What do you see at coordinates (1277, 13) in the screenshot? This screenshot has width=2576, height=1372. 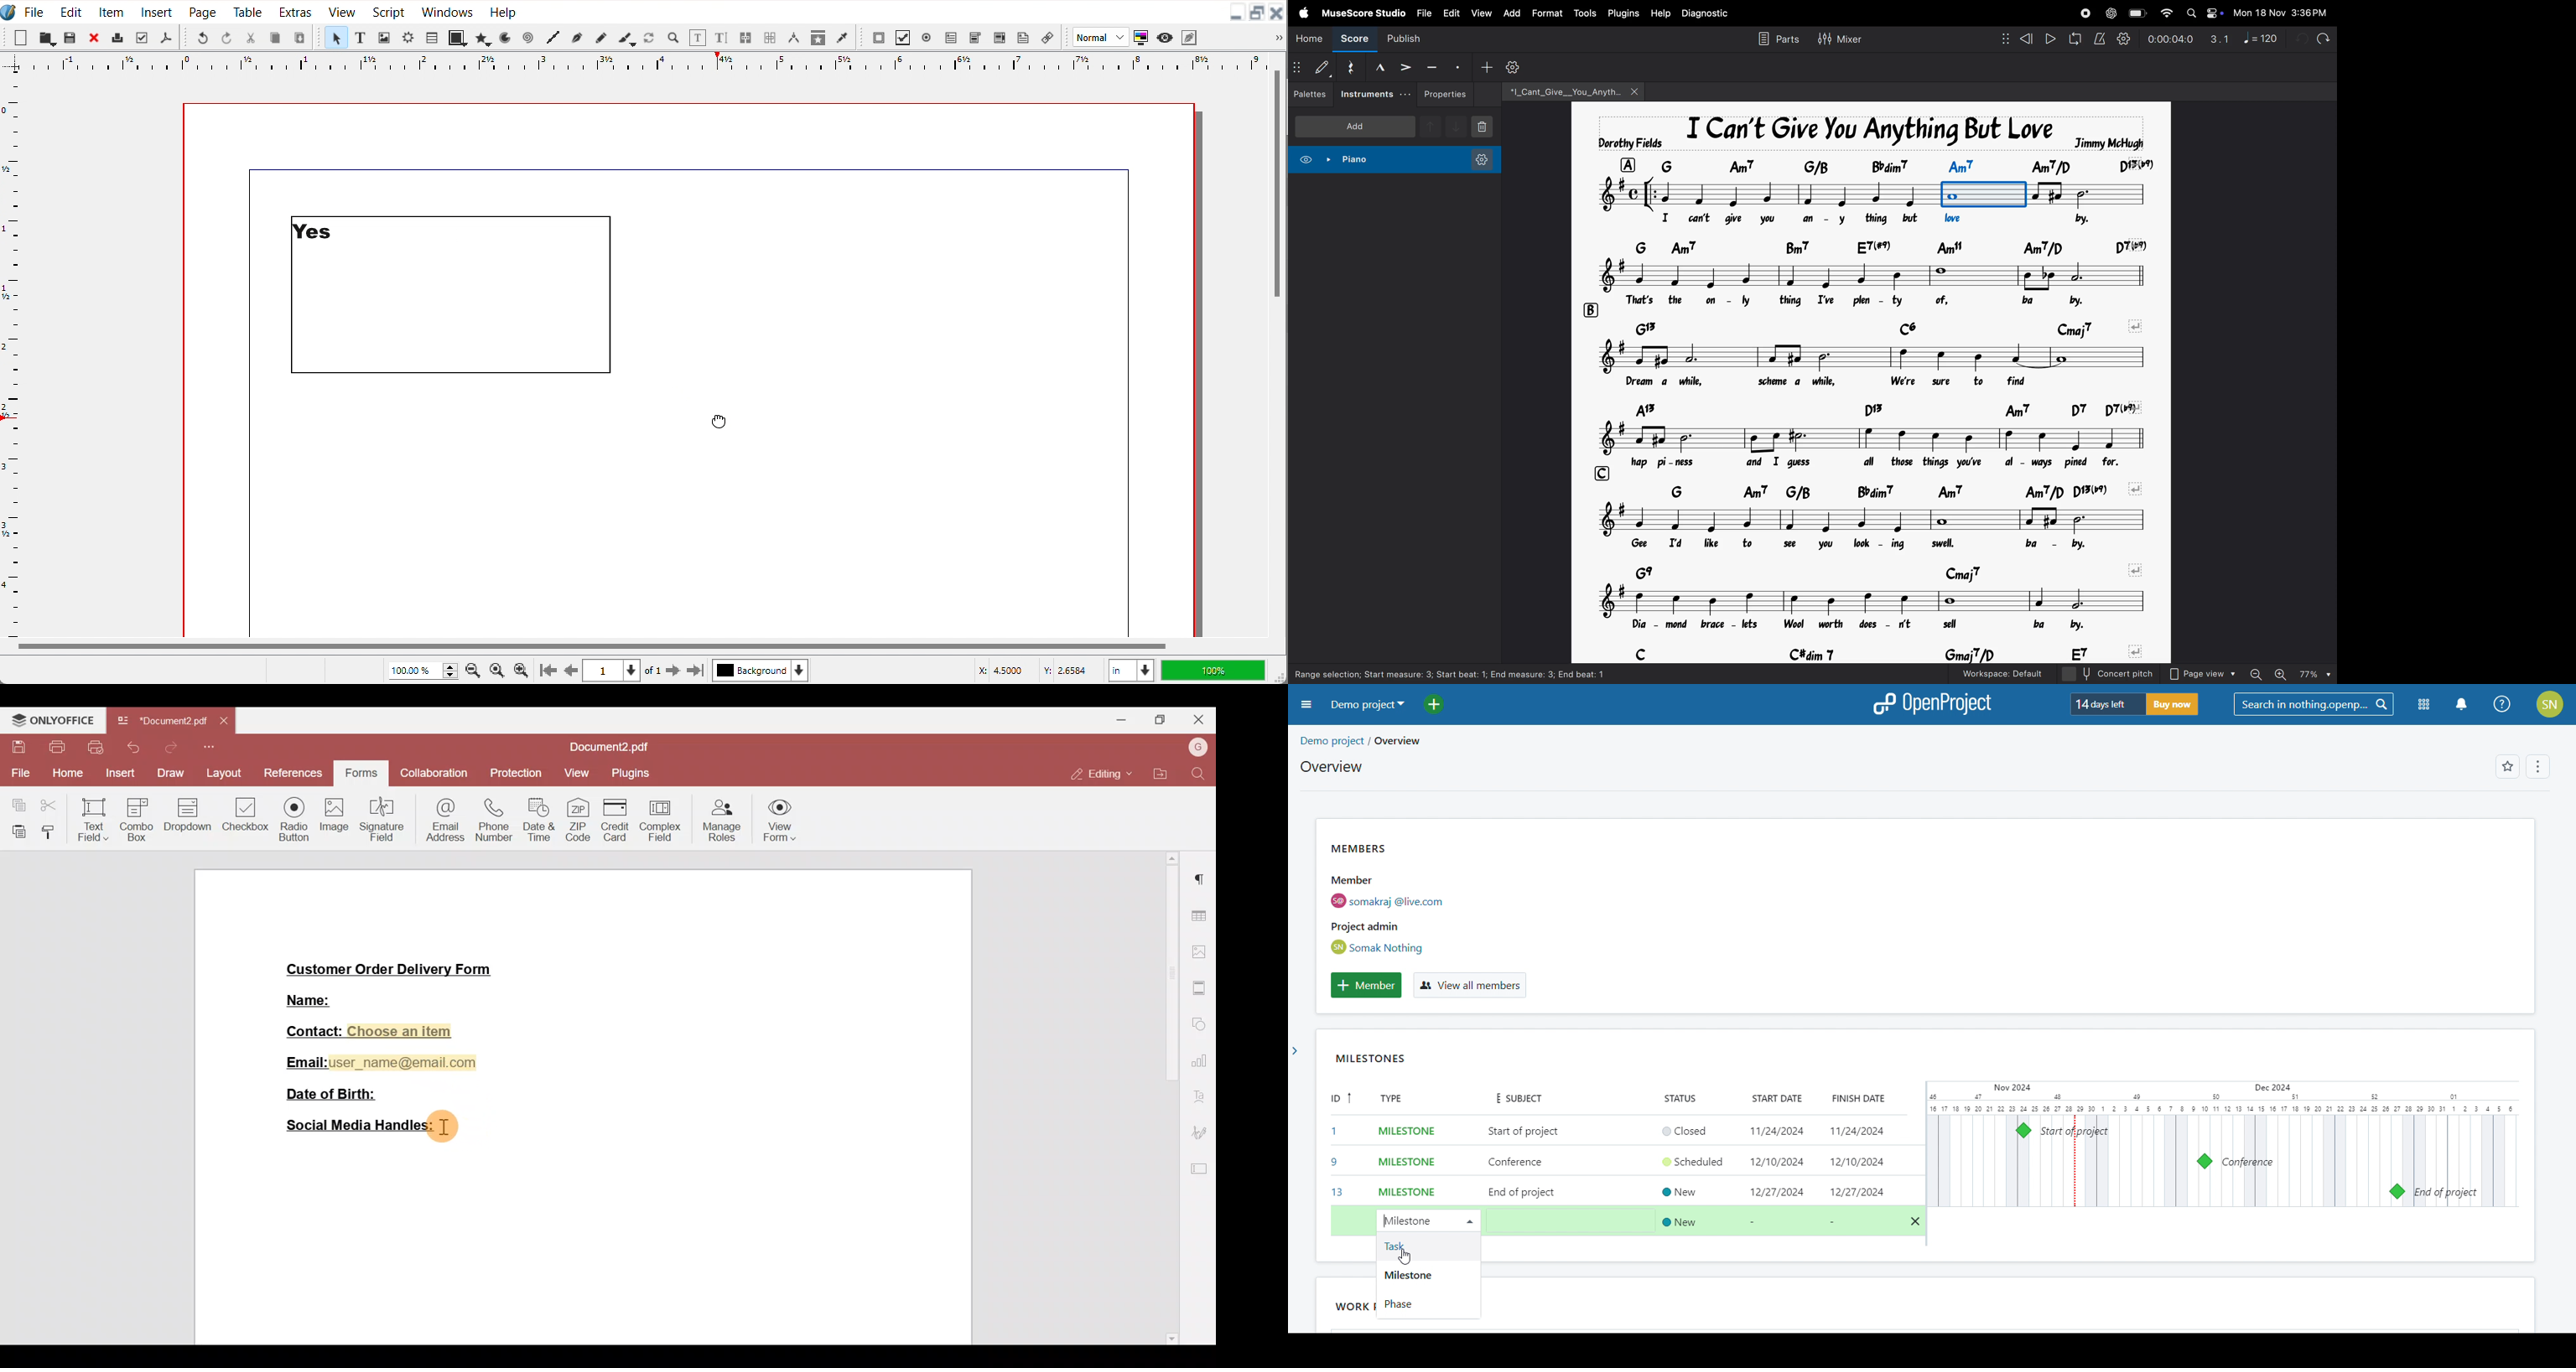 I see `Close` at bounding box center [1277, 13].